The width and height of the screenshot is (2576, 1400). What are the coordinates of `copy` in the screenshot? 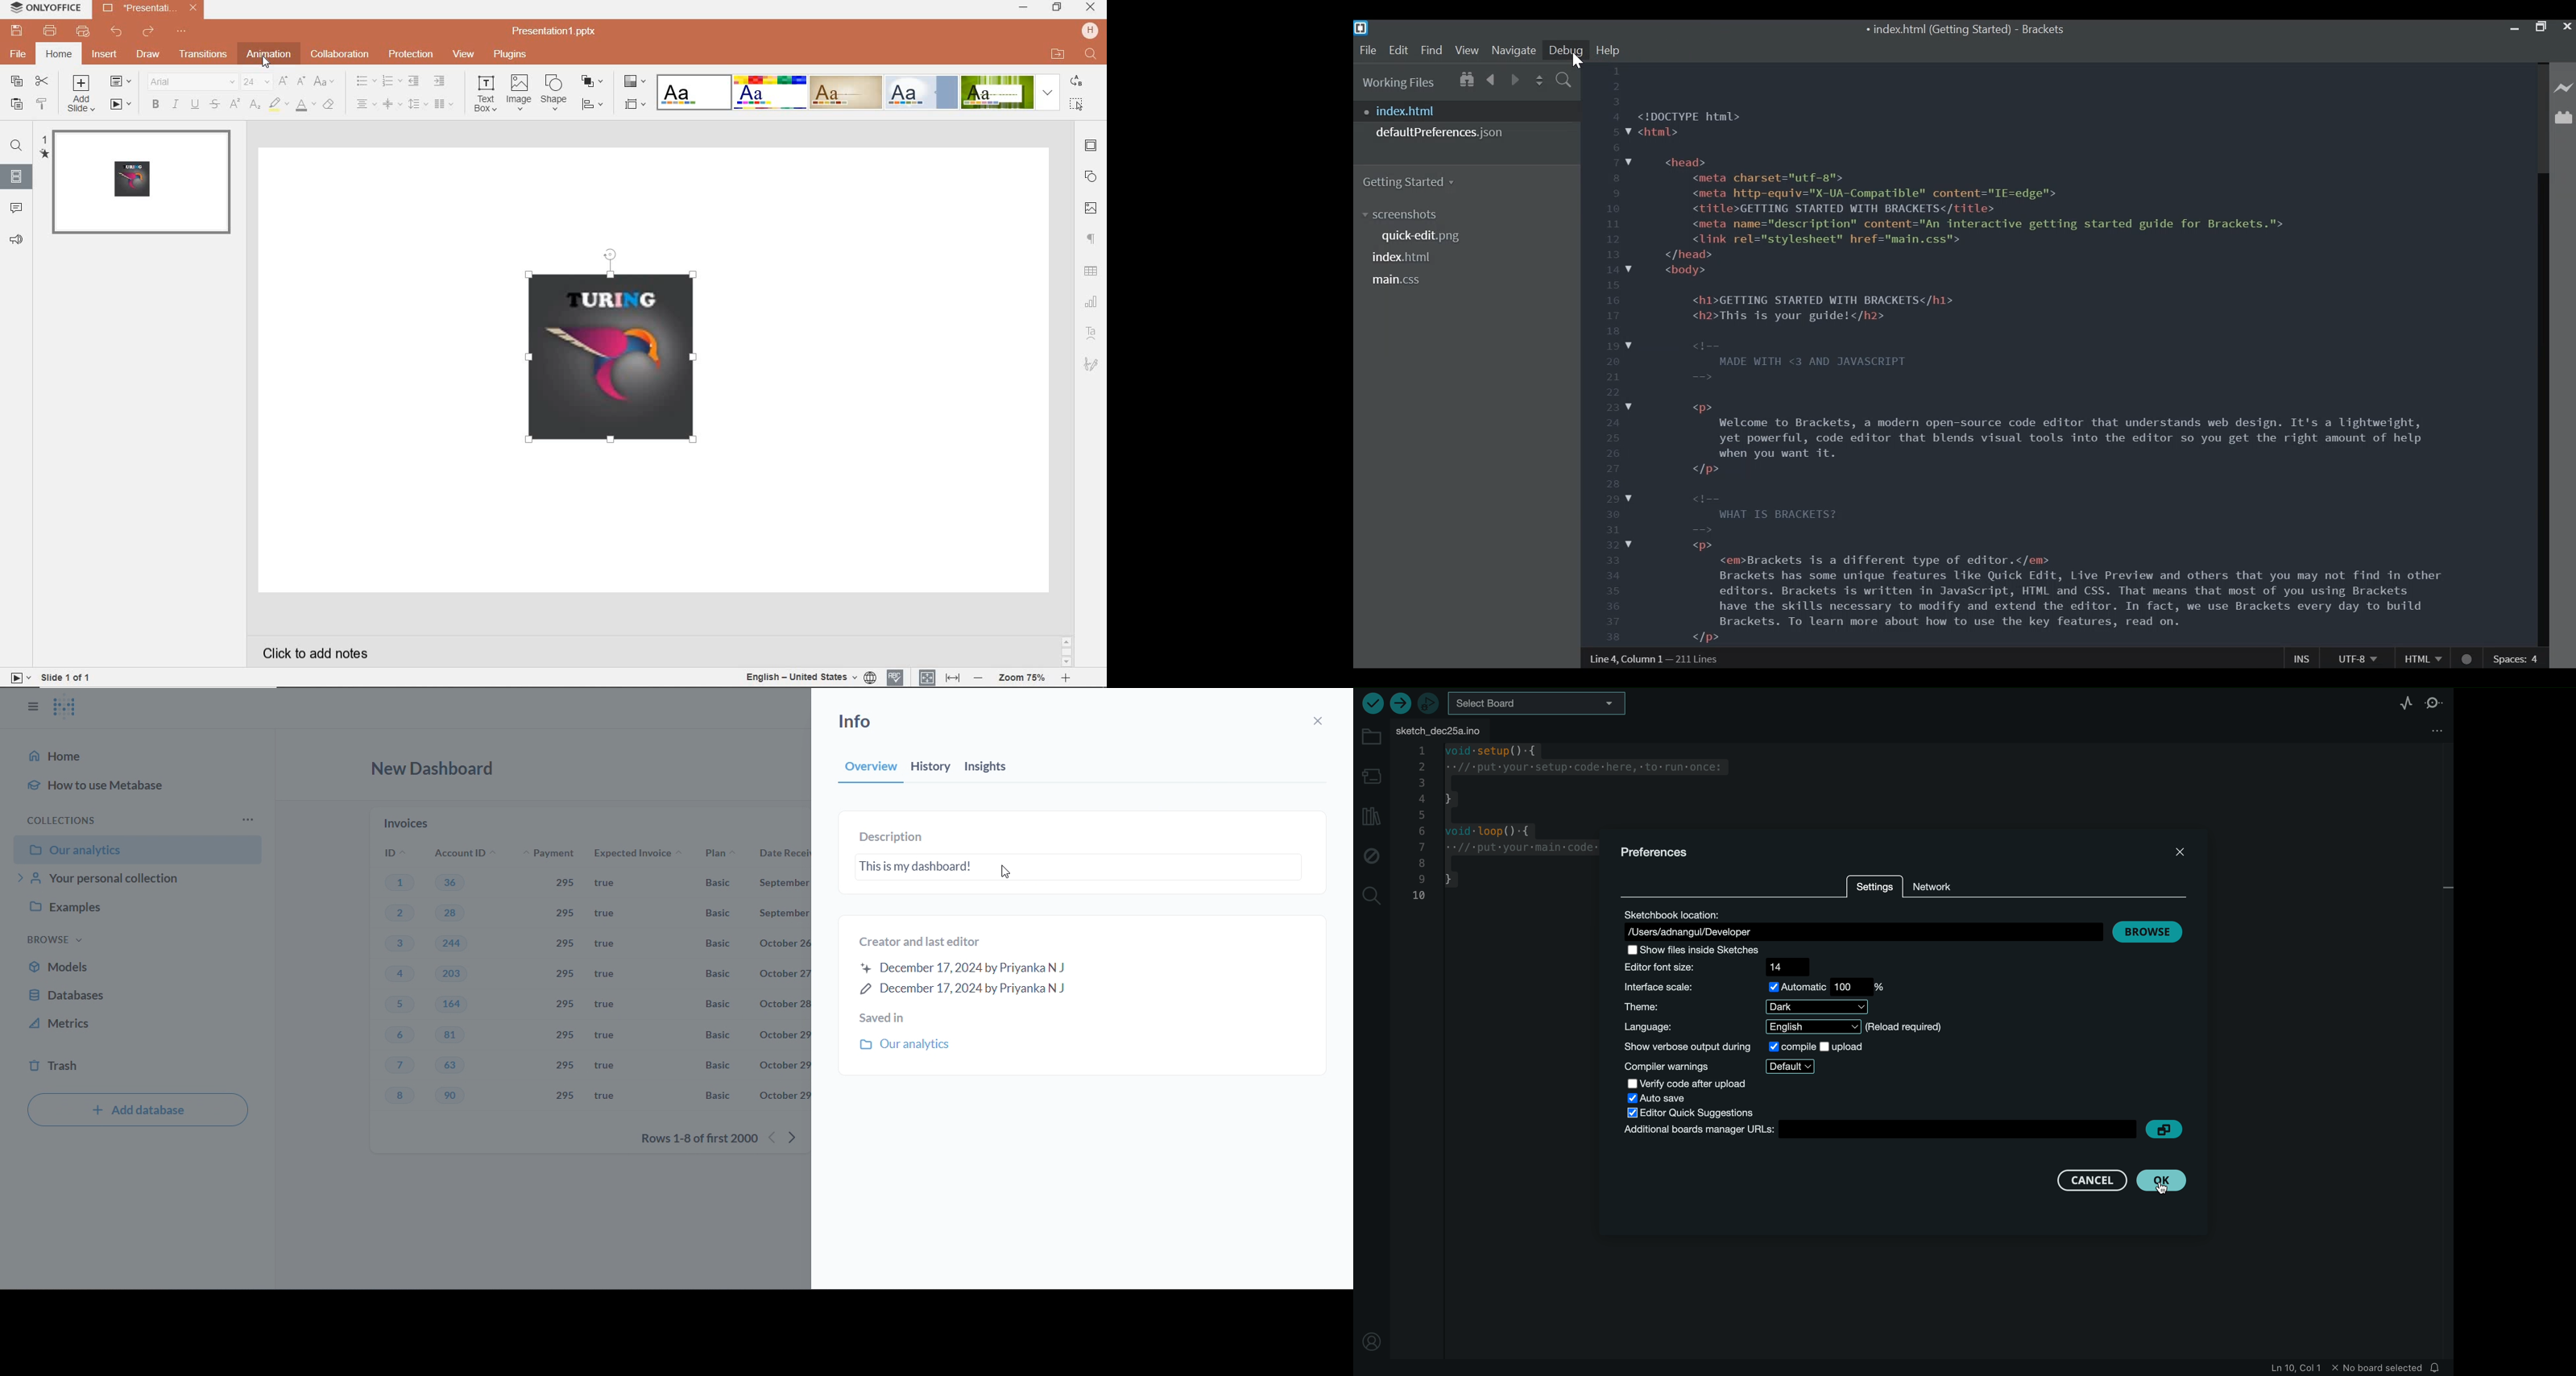 It's located at (16, 82).